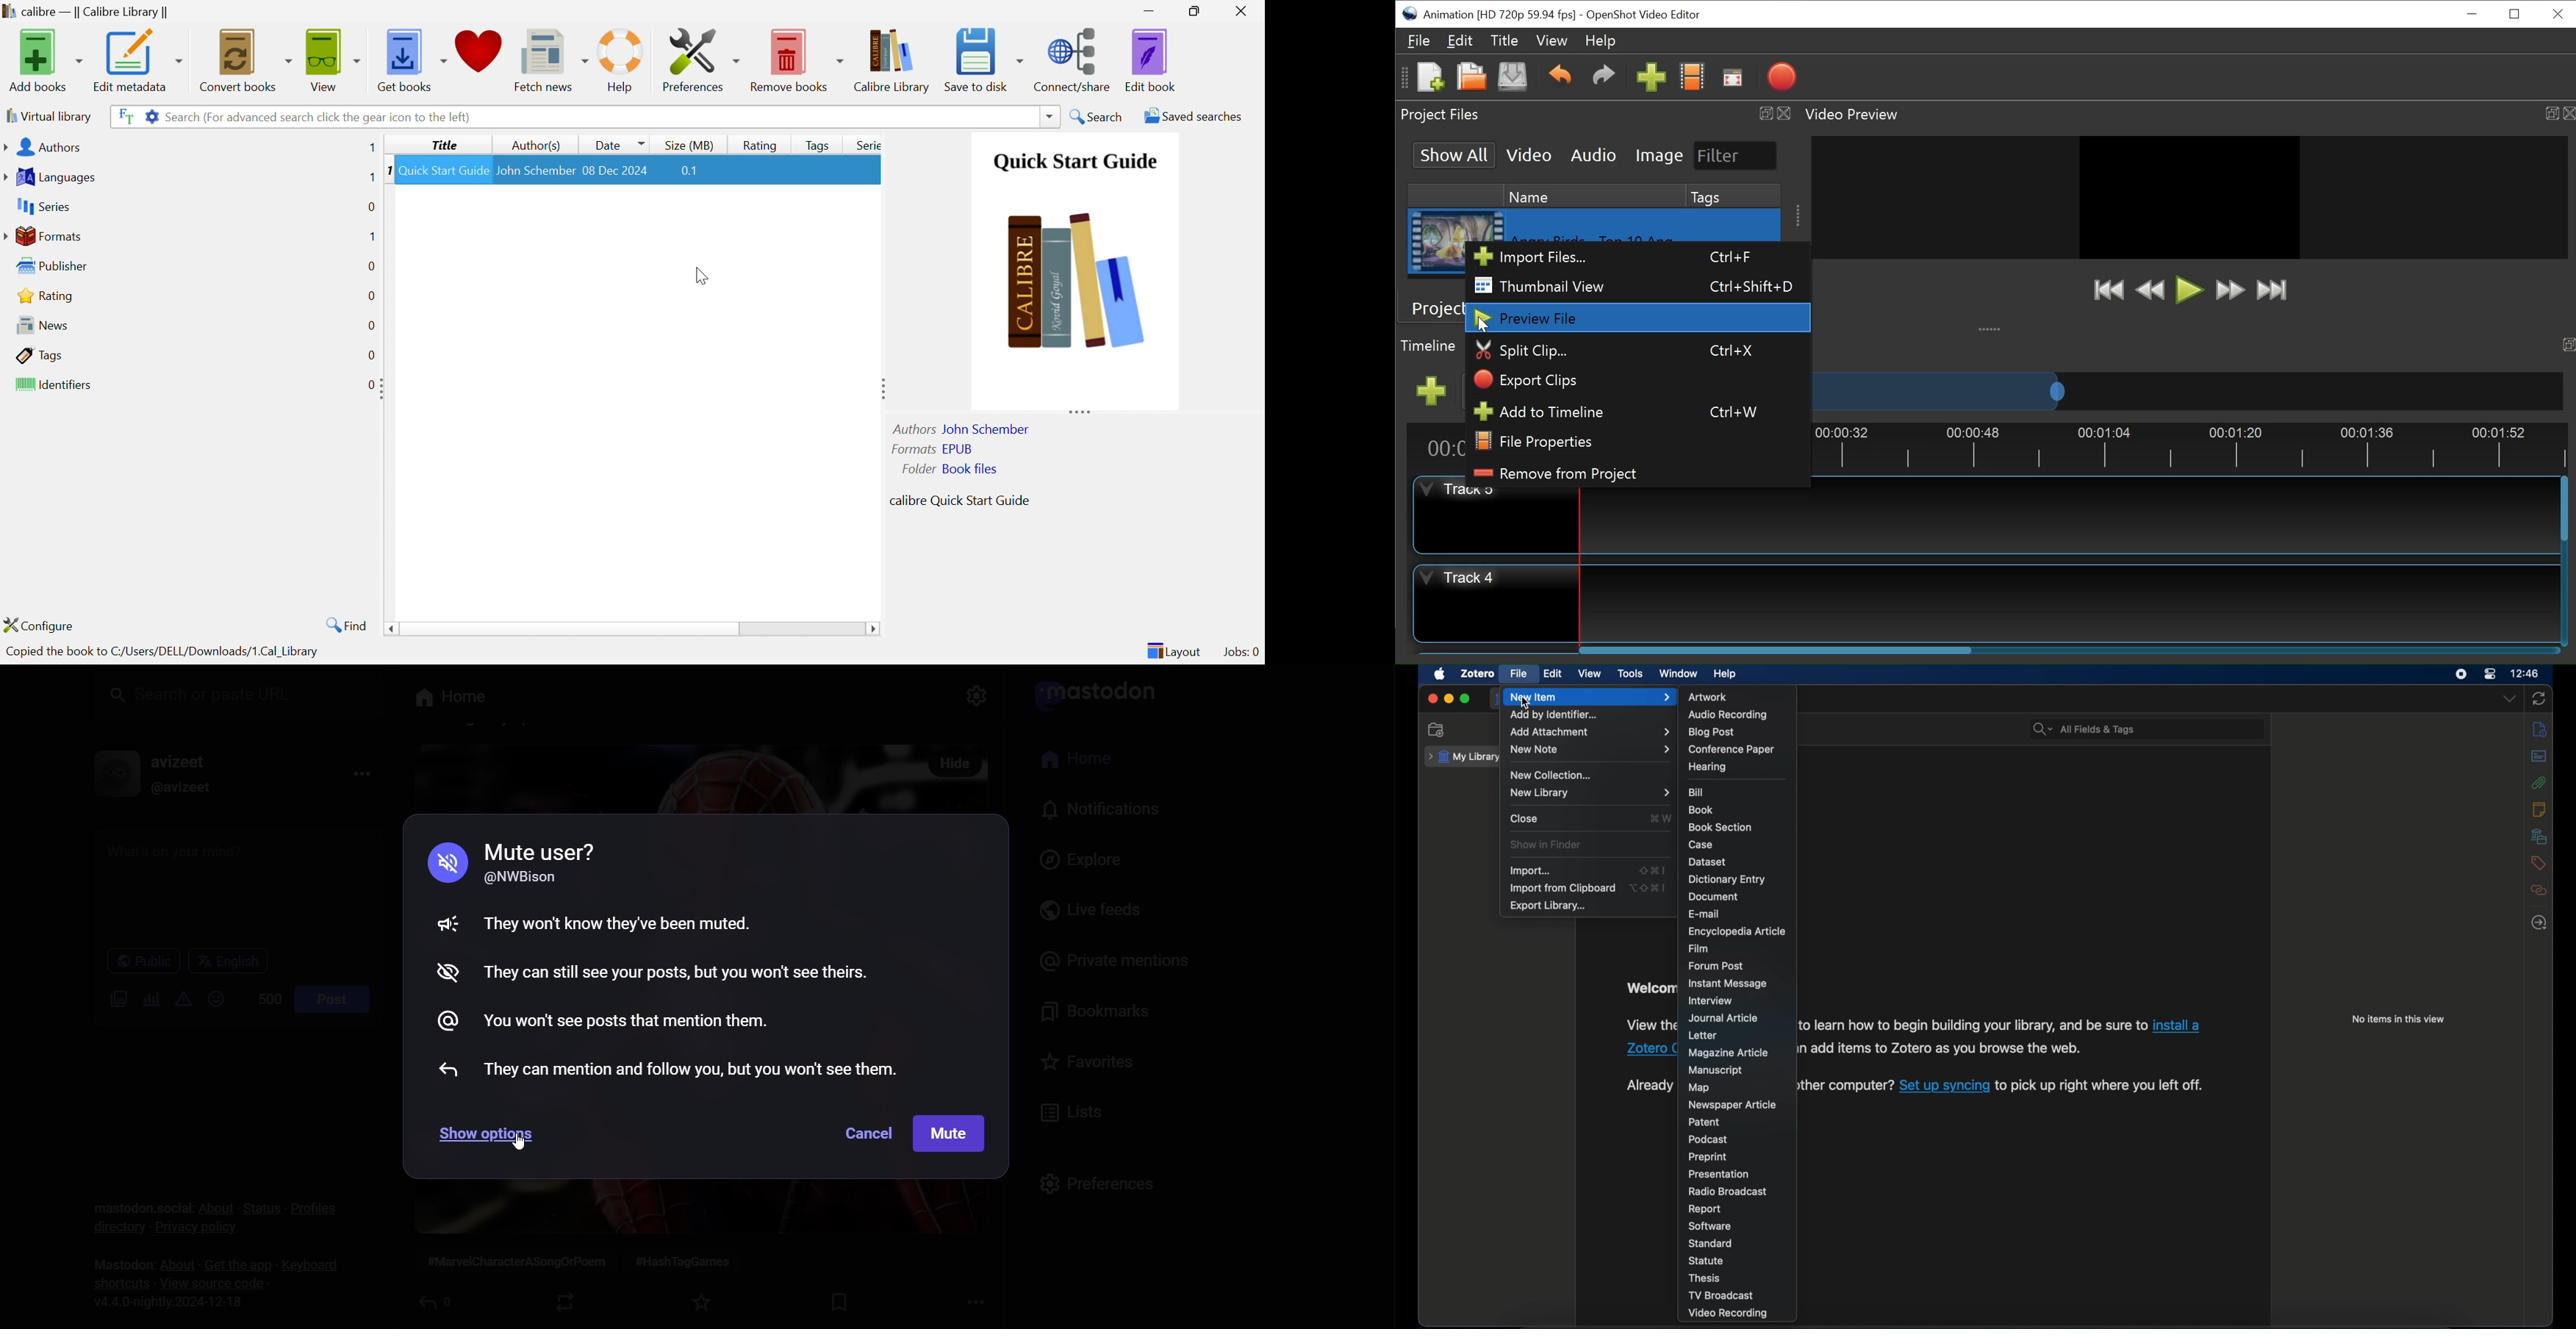 The image size is (2576, 1344). What do you see at coordinates (1432, 699) in the screenshot?
I see `close` at bounding box center [1432, 699].